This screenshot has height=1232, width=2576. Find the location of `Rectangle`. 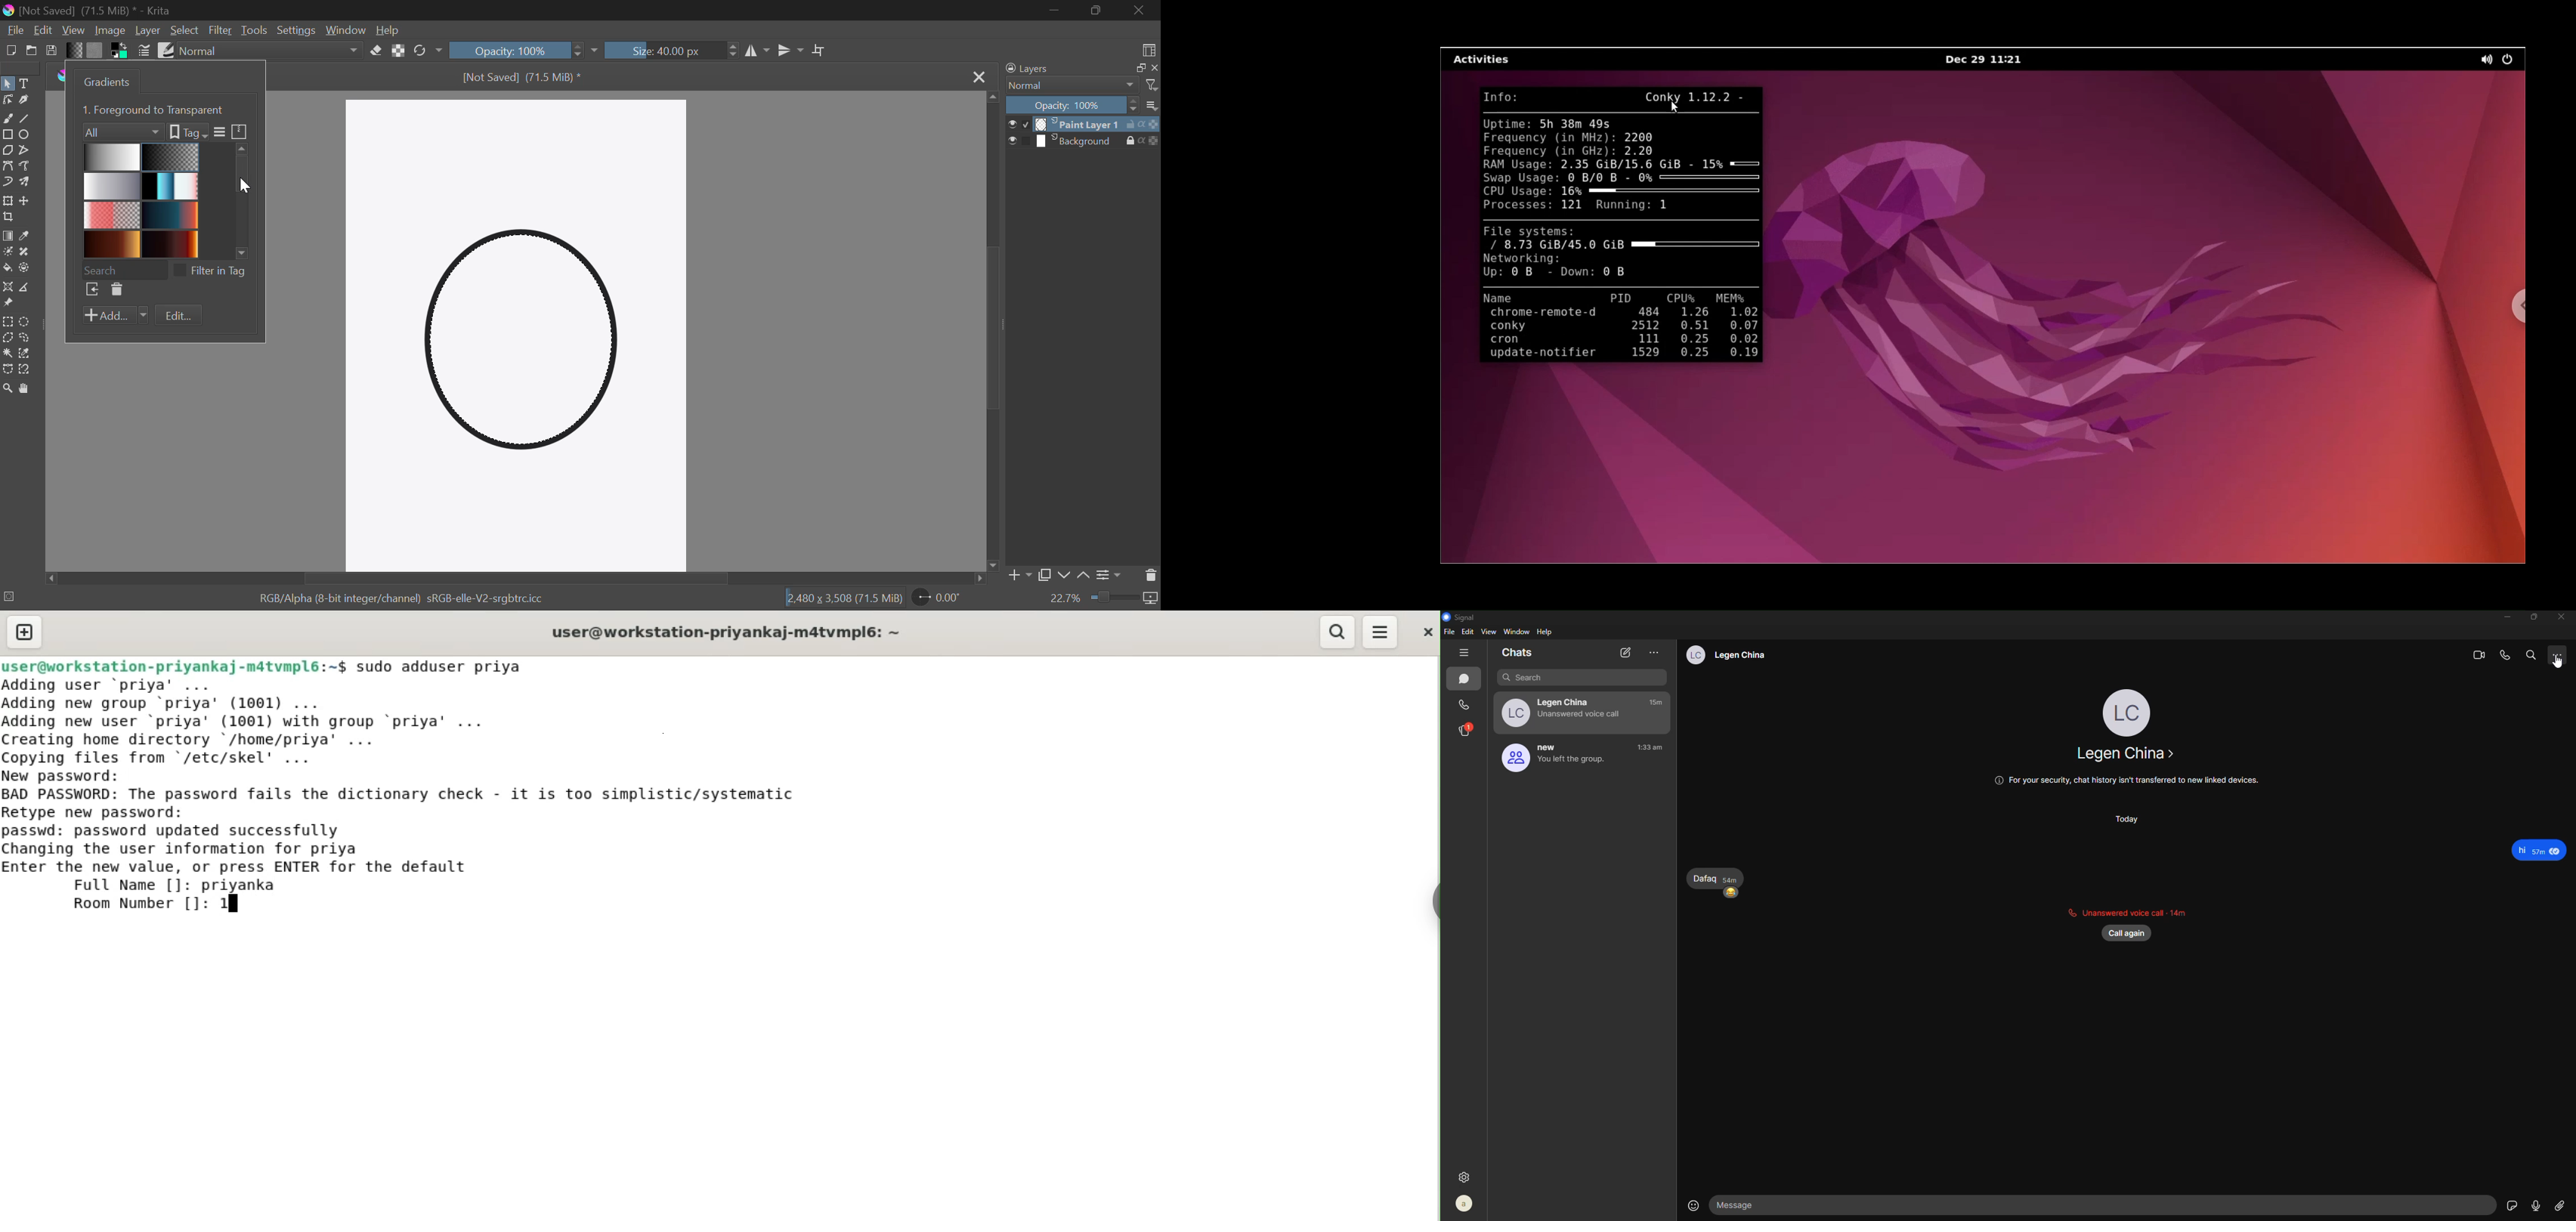

Rectangle is located at coordinates (8, 136).